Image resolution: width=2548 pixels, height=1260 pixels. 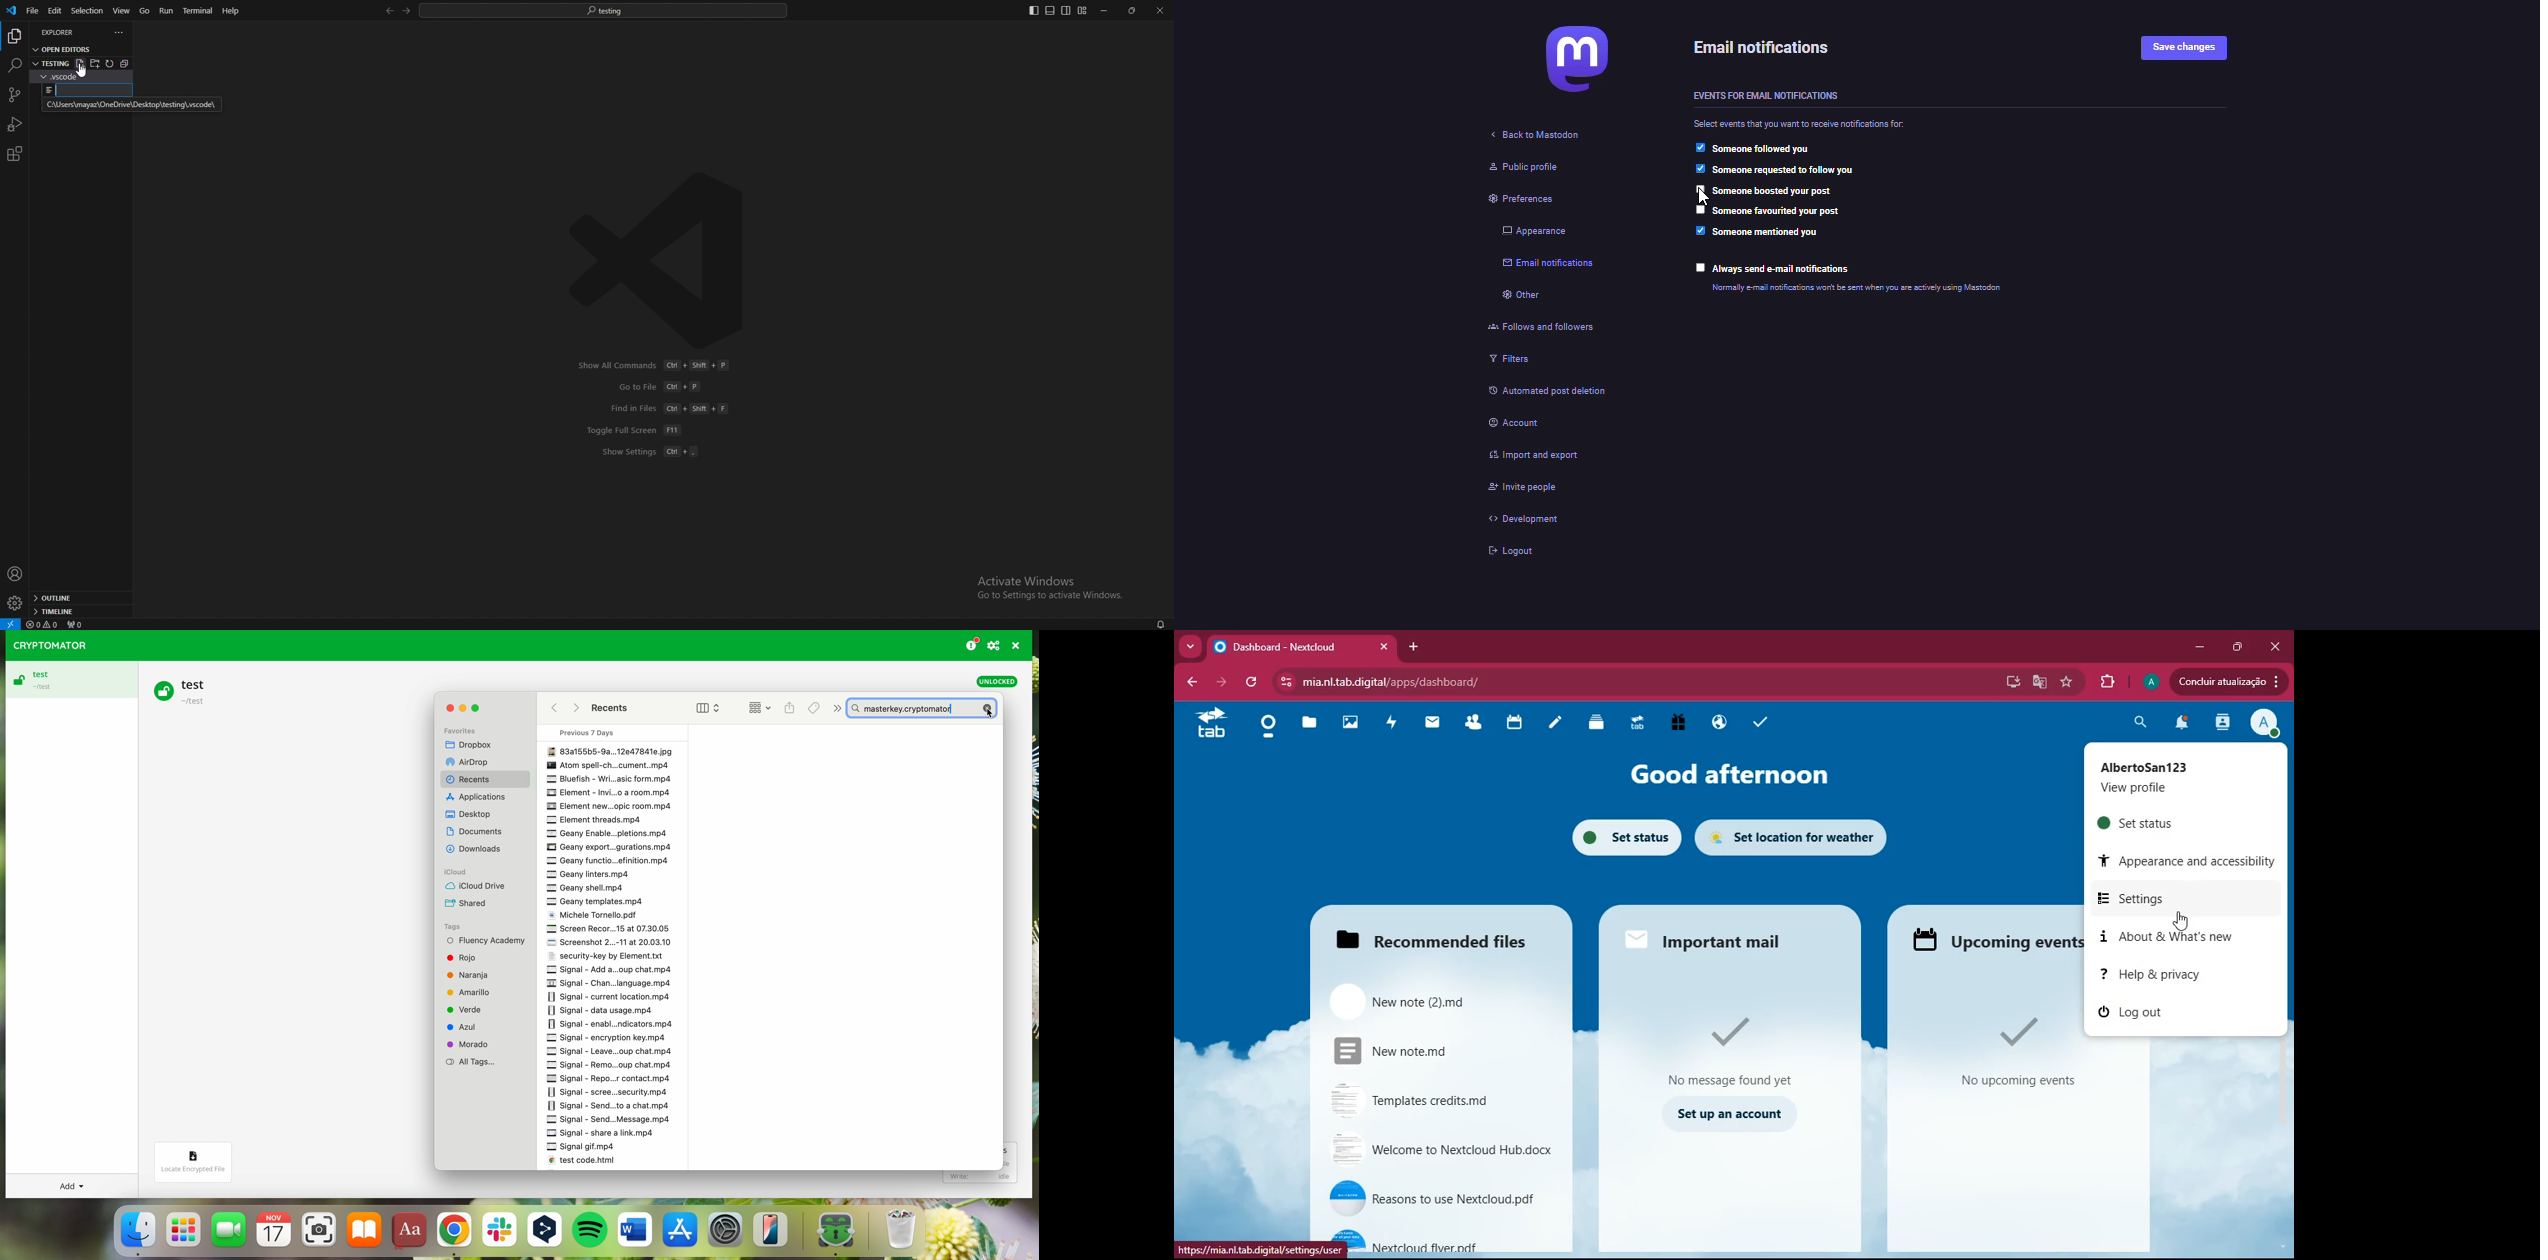 I want to click on someone favorited your post, so click(x=1776, y=212).